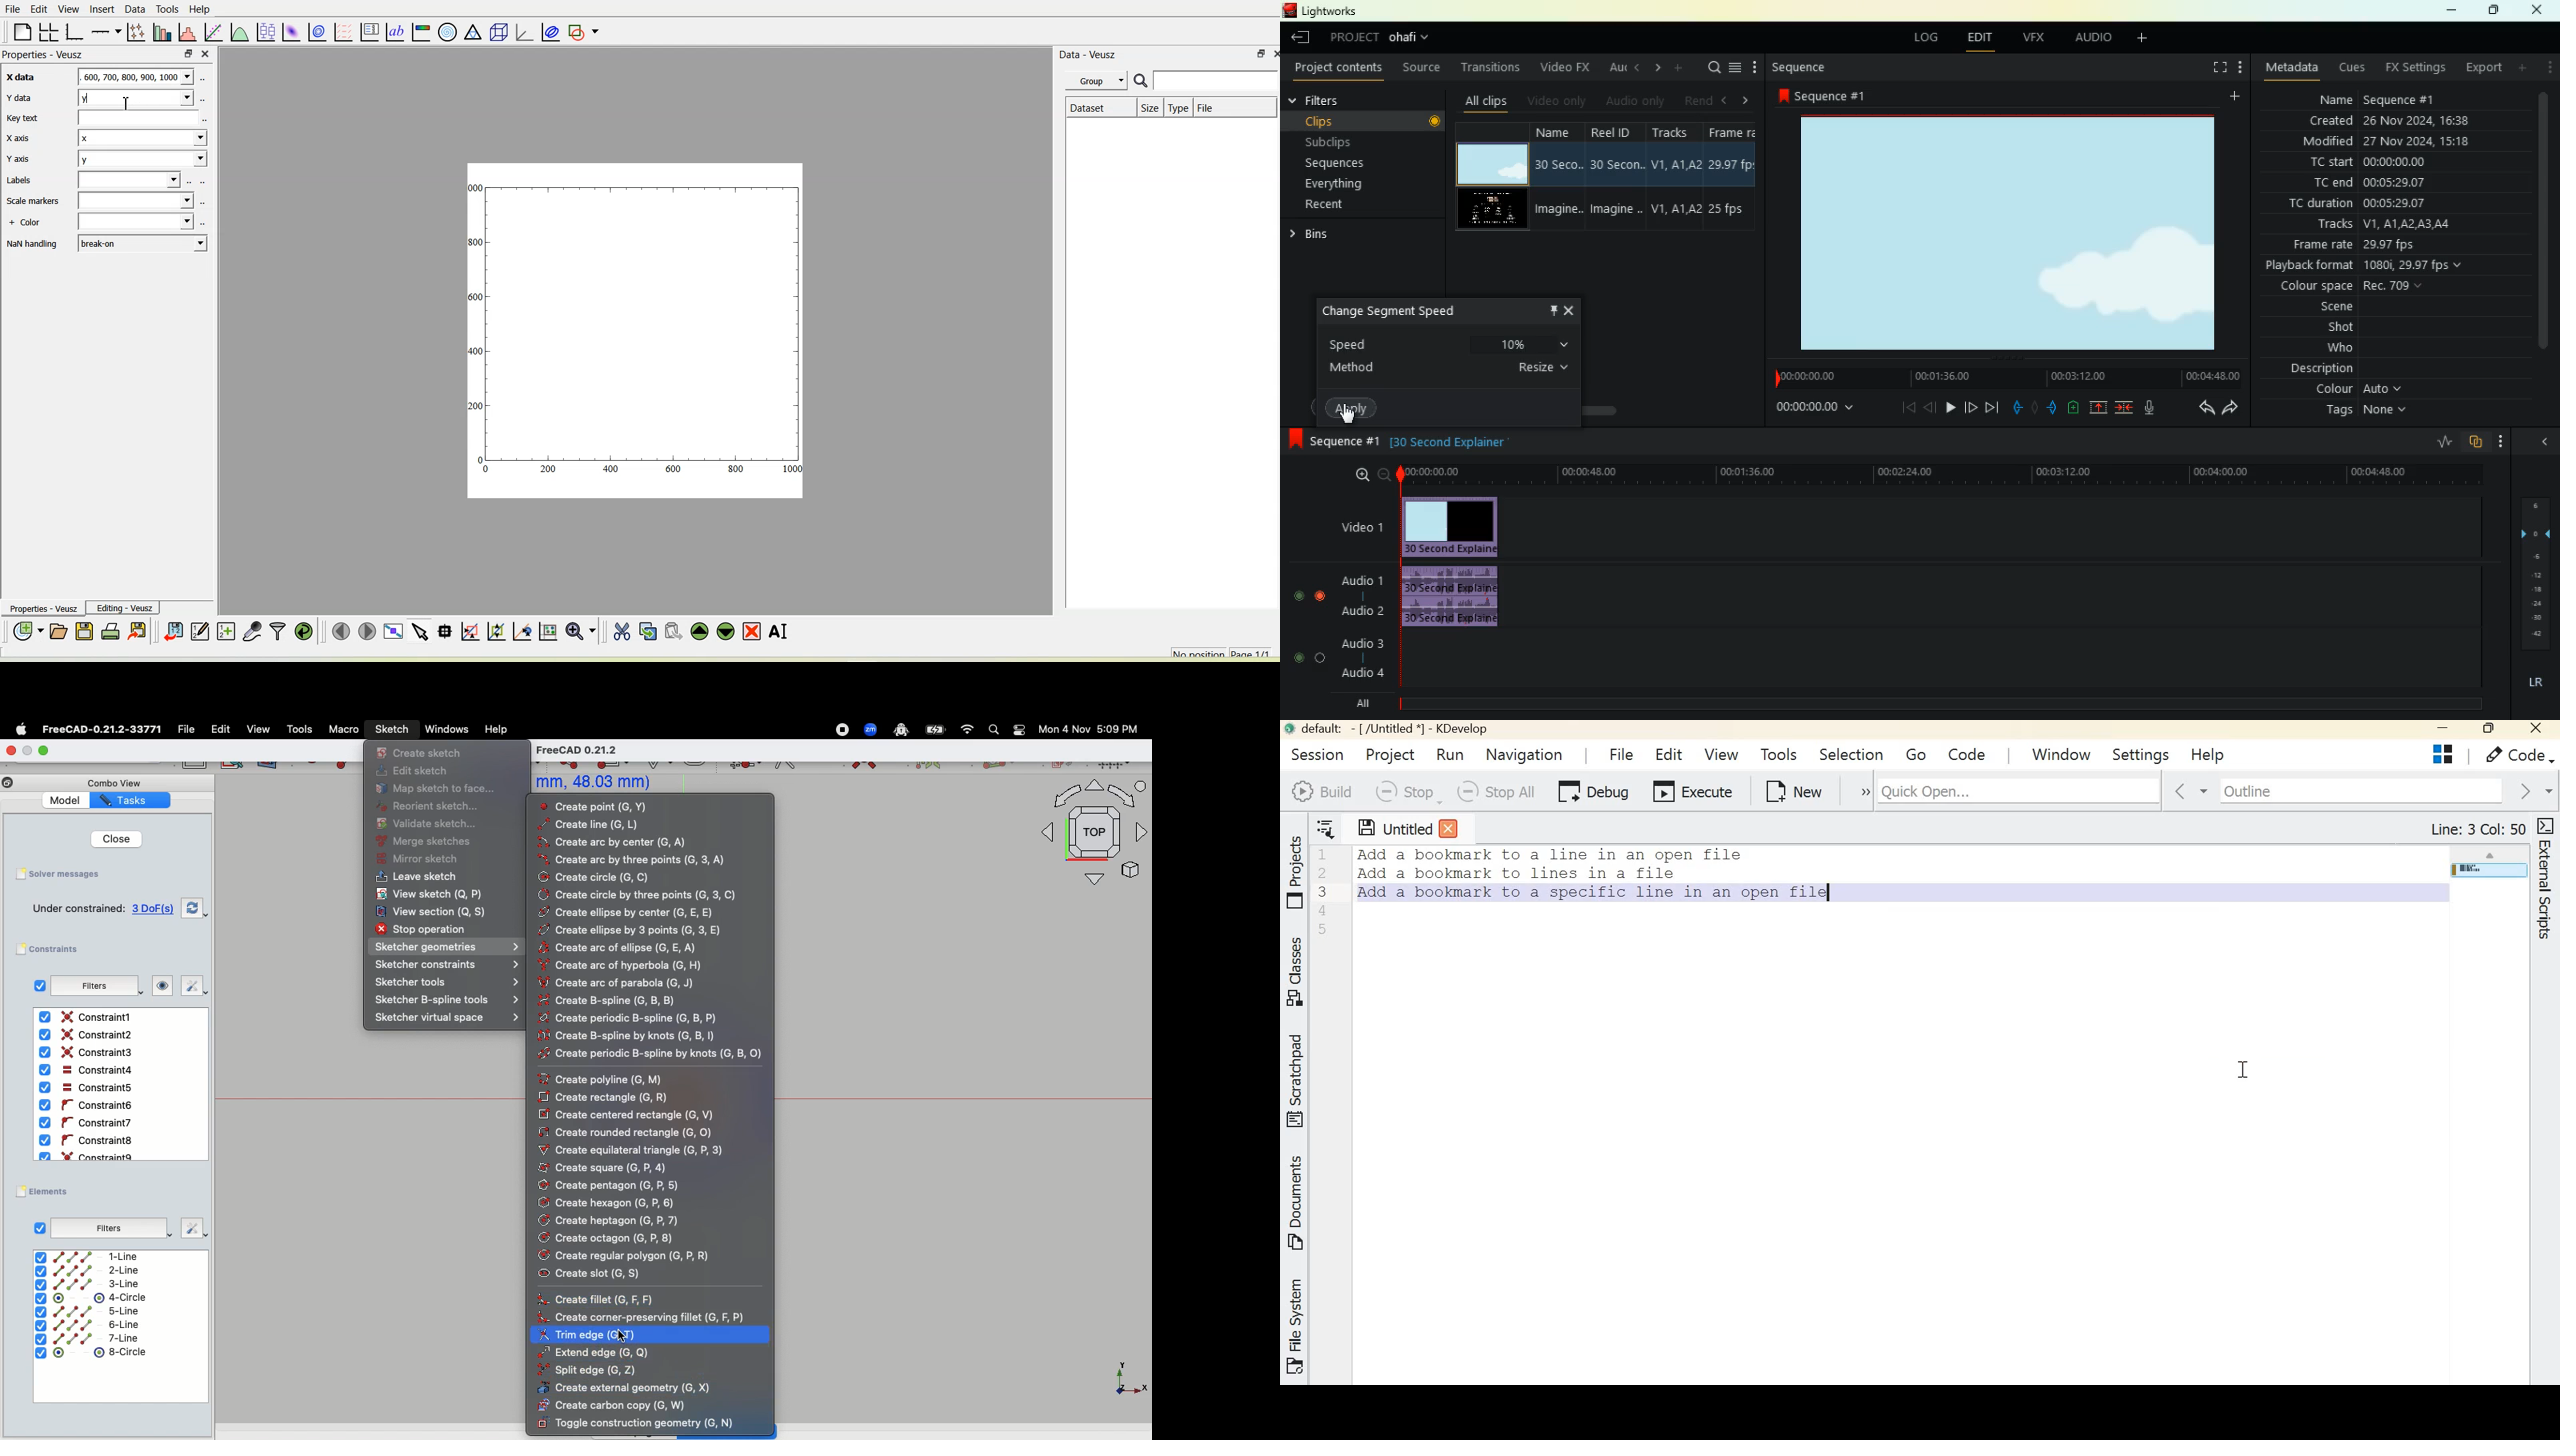 This screenshot has height=1456, width=2576. What do you see at coordinates (448, 948) in the screenshot?
I see `Sketcher geometries` at bounding box center [448, 948].